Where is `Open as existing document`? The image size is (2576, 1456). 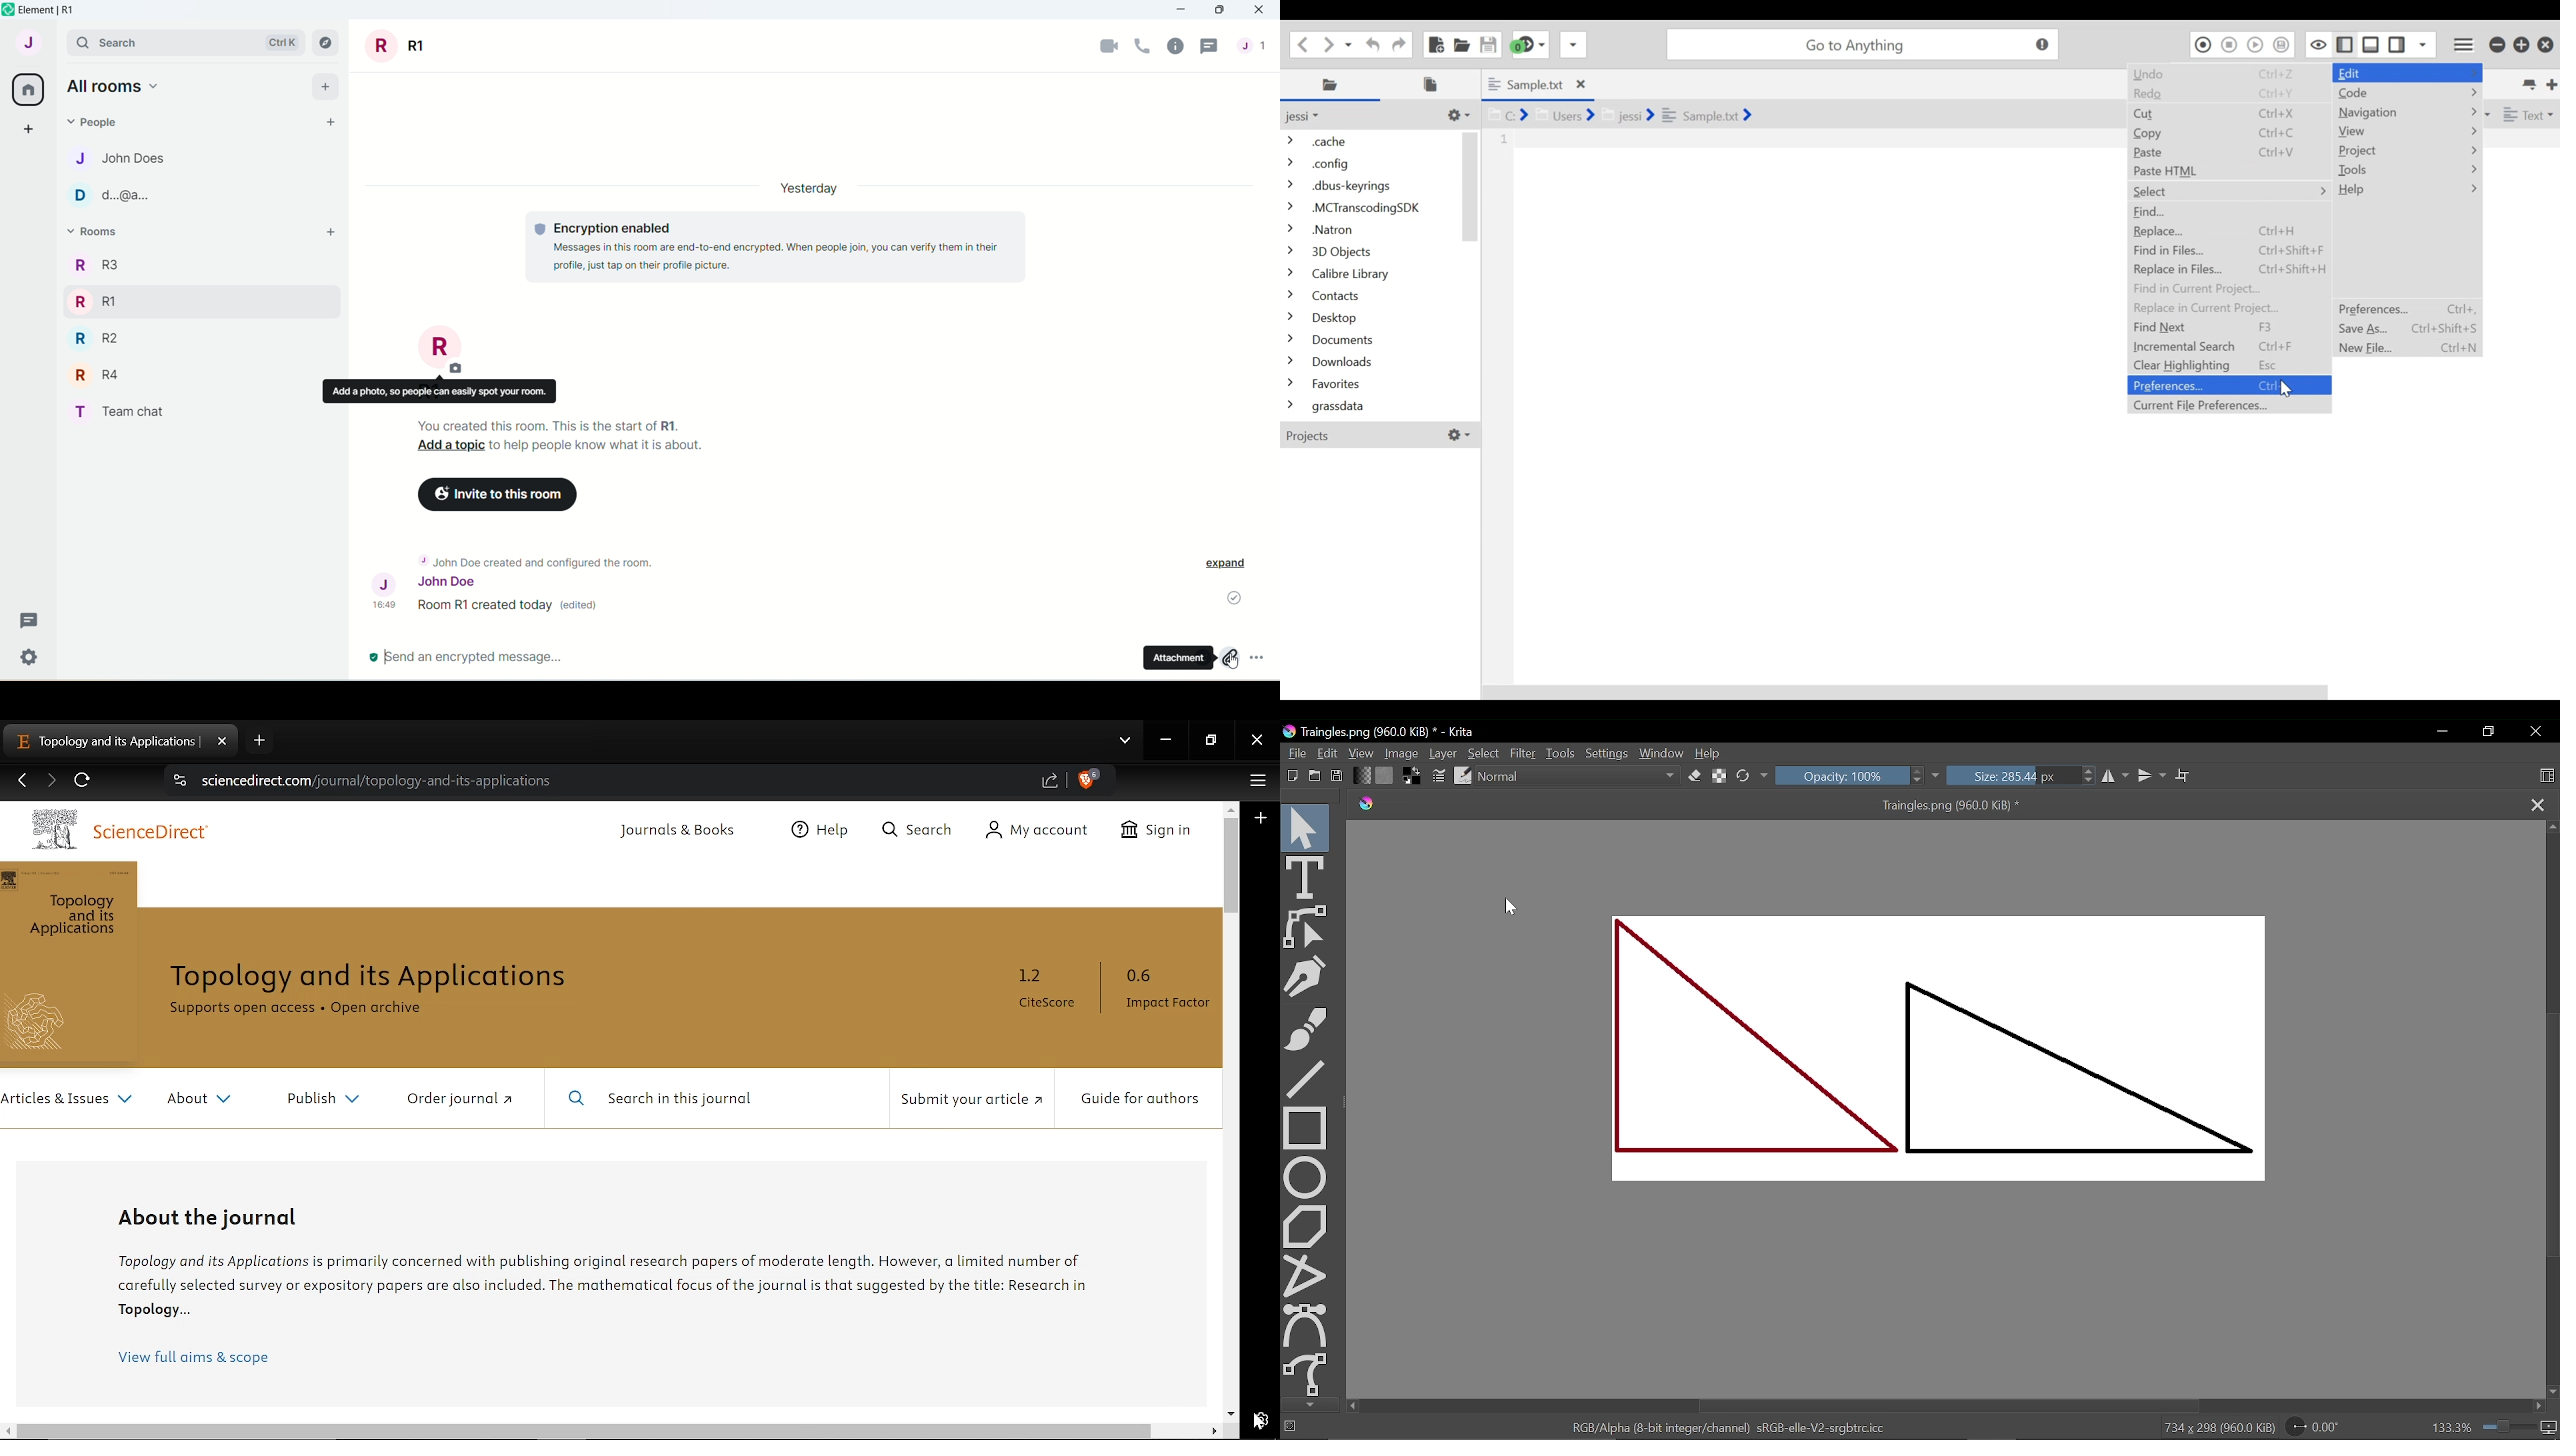 Open as existing document is located at coordinates (1315, 776).